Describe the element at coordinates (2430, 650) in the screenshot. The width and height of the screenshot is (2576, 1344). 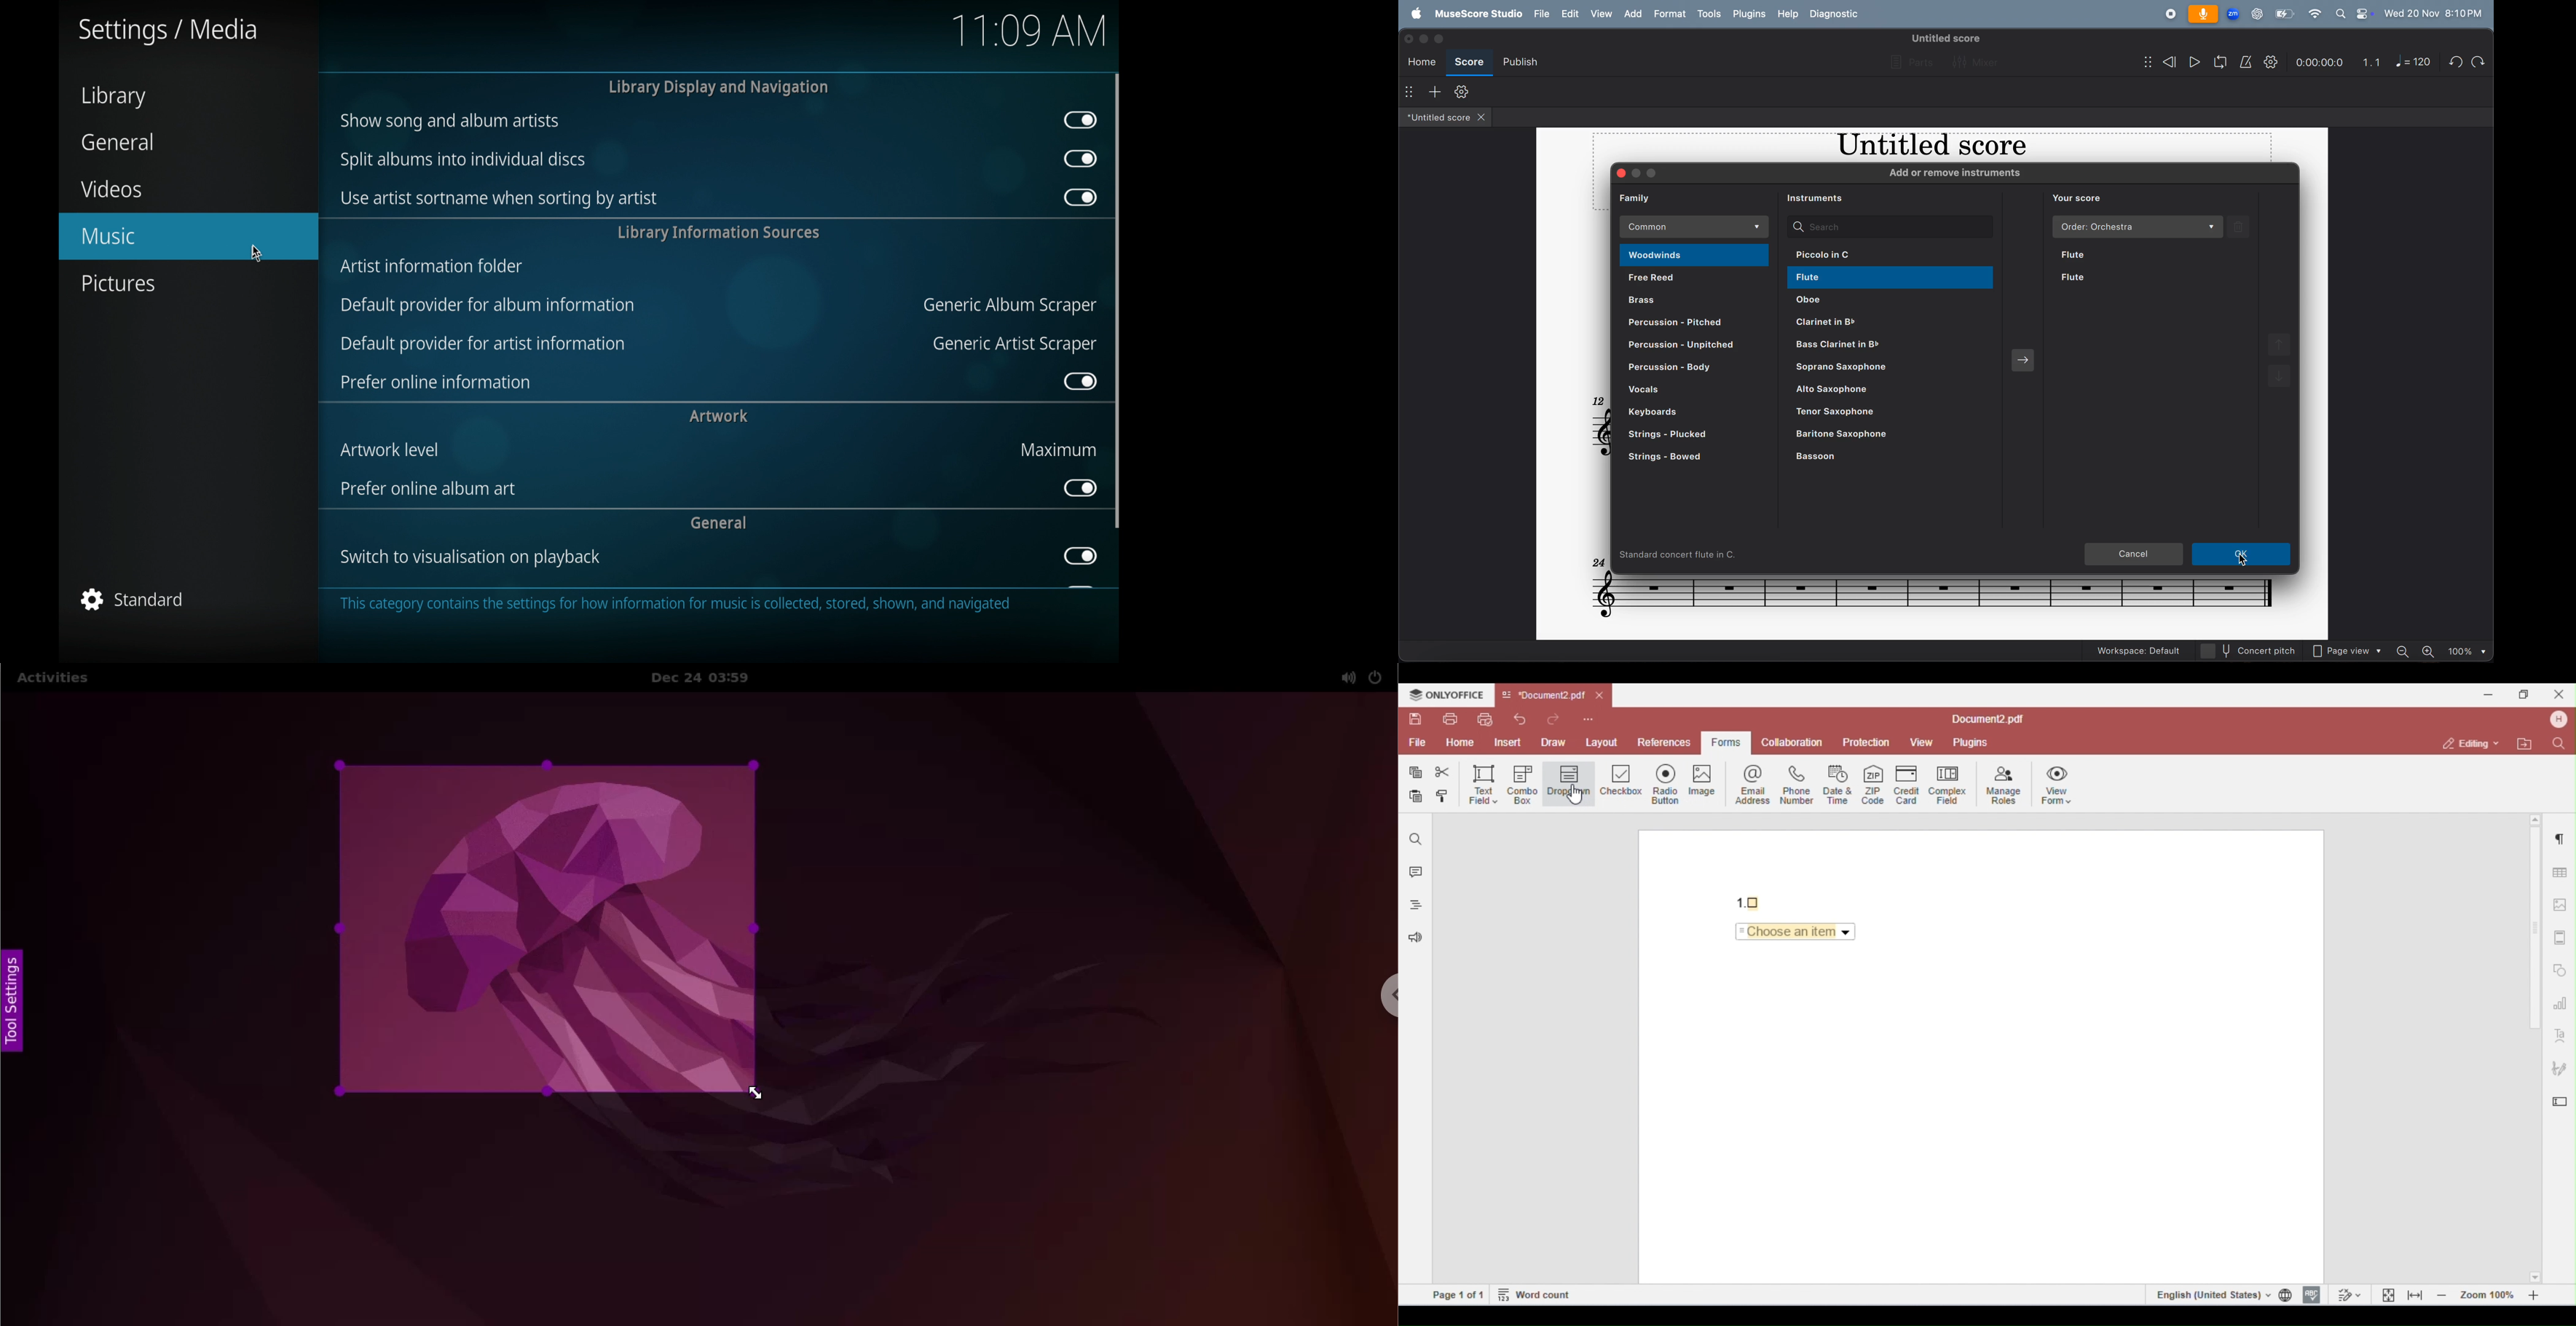
I see `zoom in` at that location.